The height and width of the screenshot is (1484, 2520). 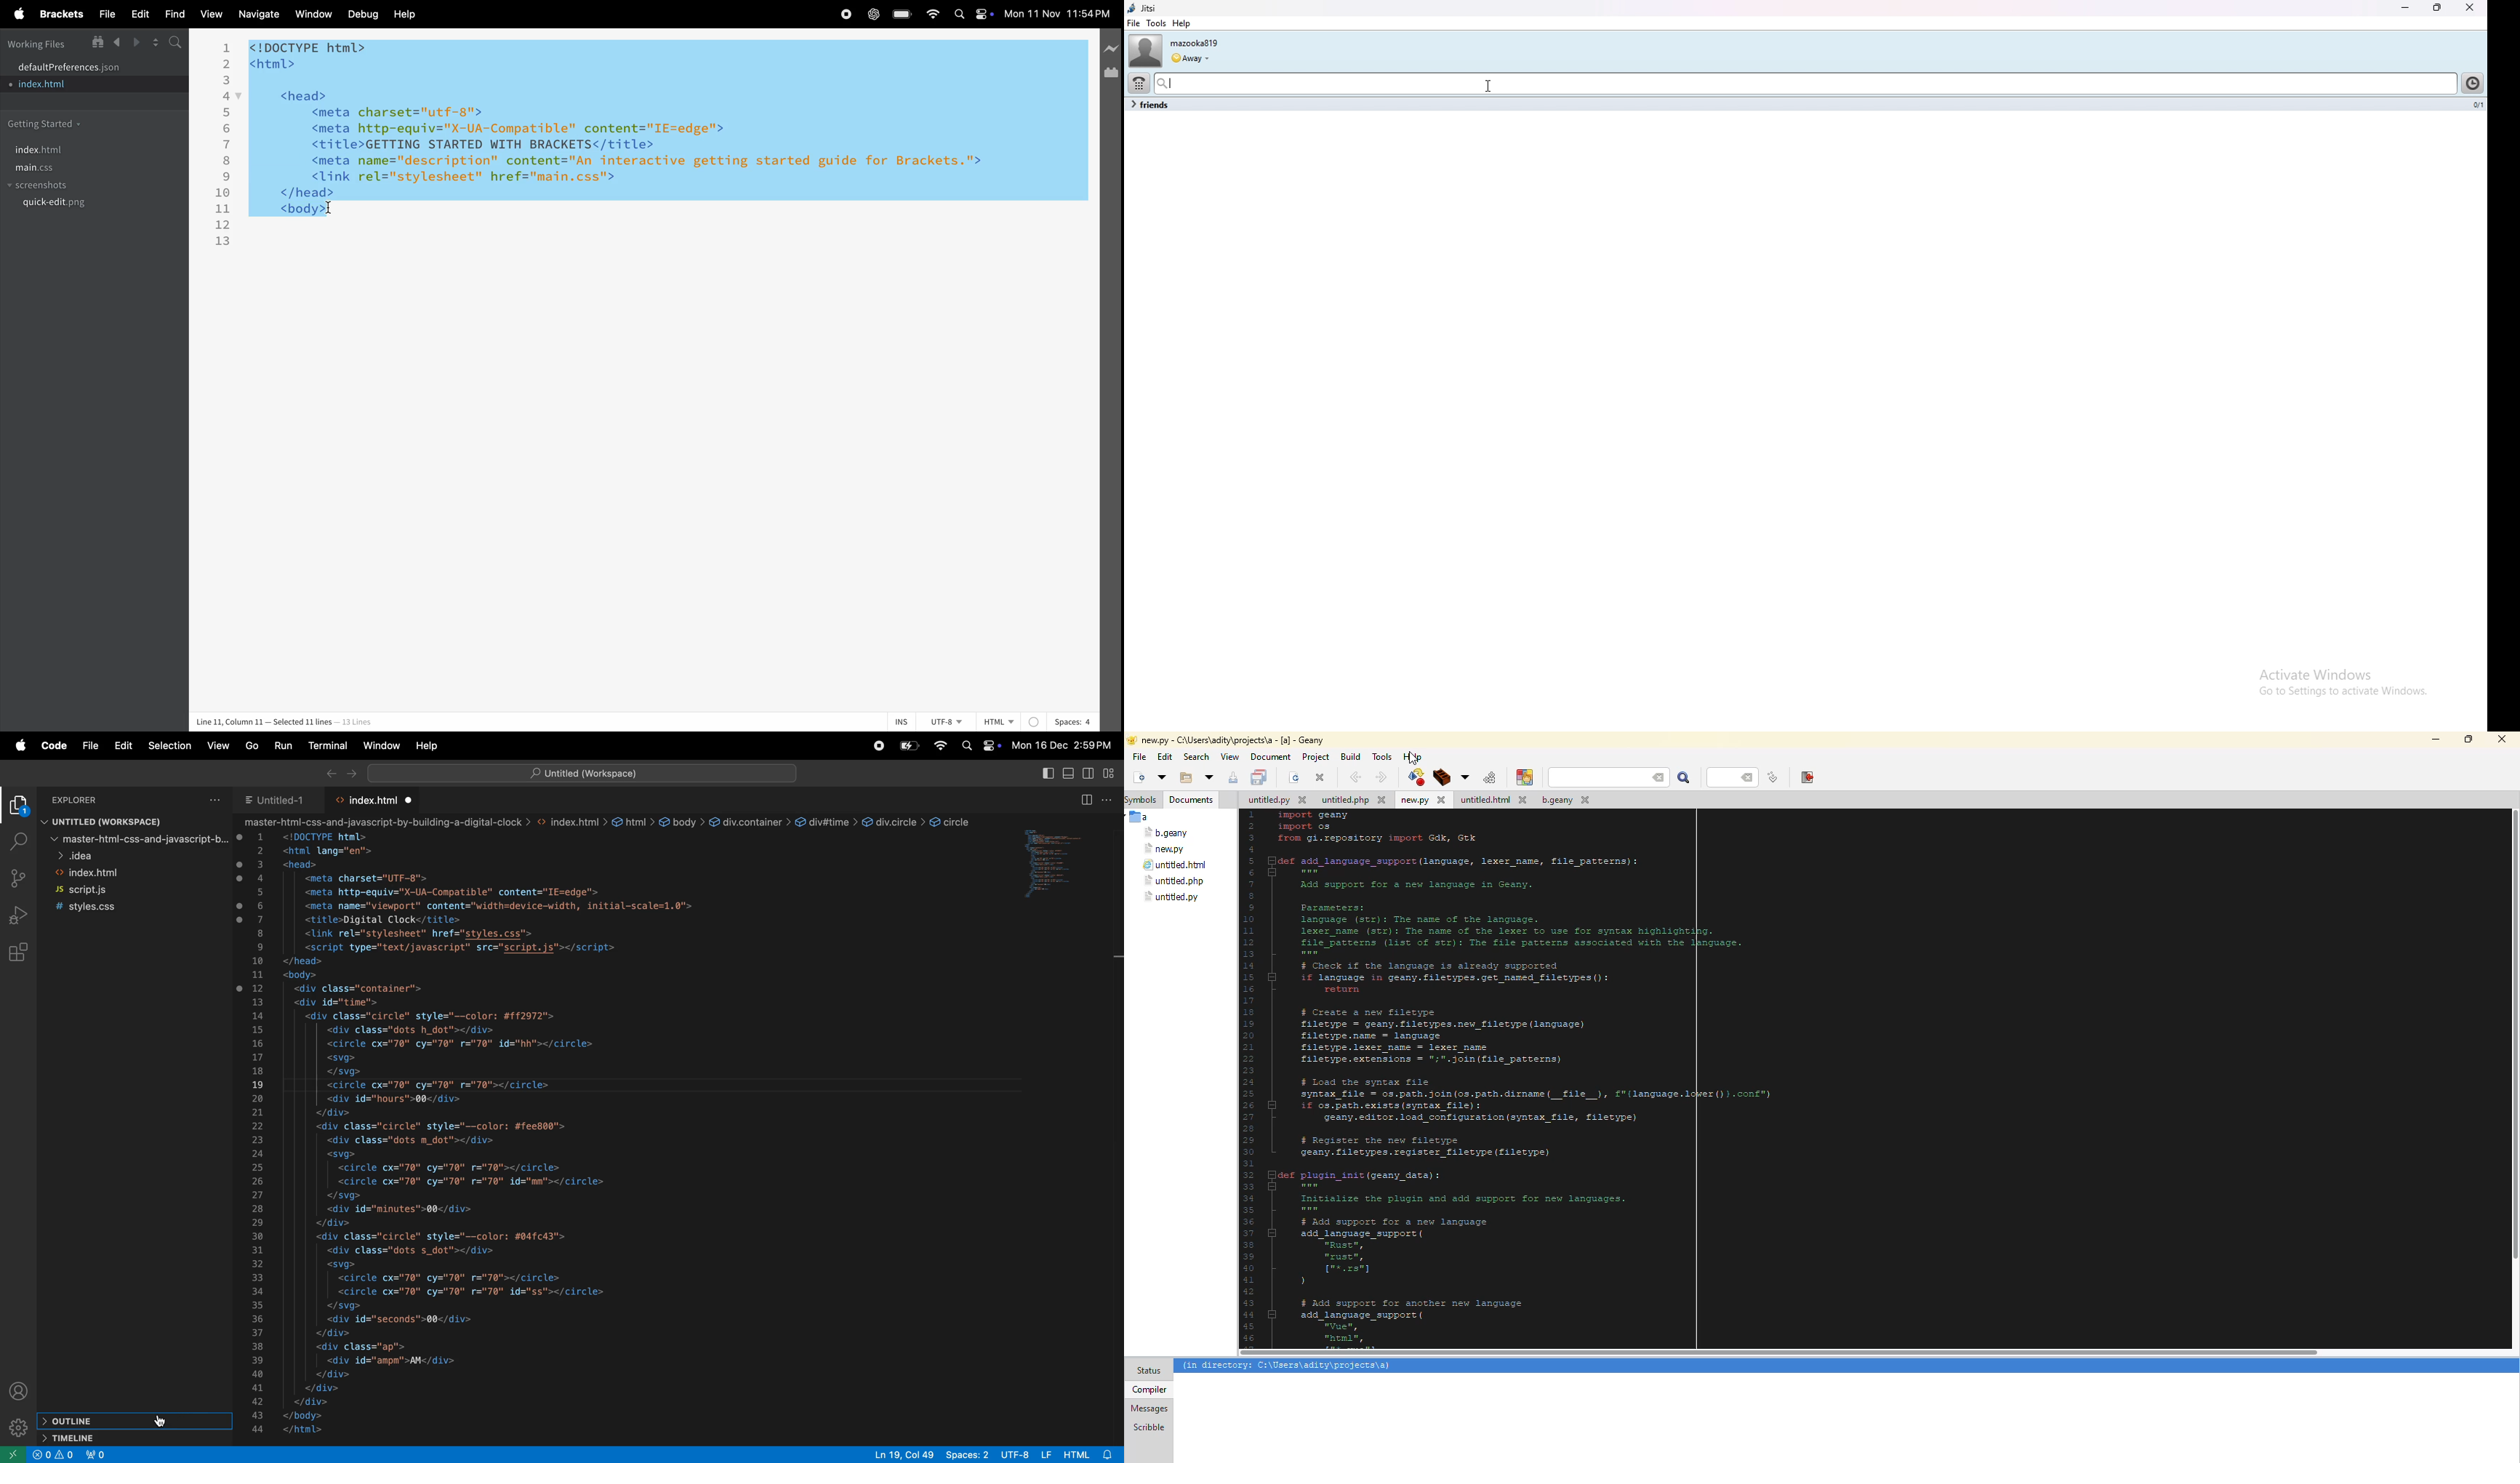 What do you see at coordinates (1167, 833) in the screenshot?
I see `file` at bounding box center [1167, 833].